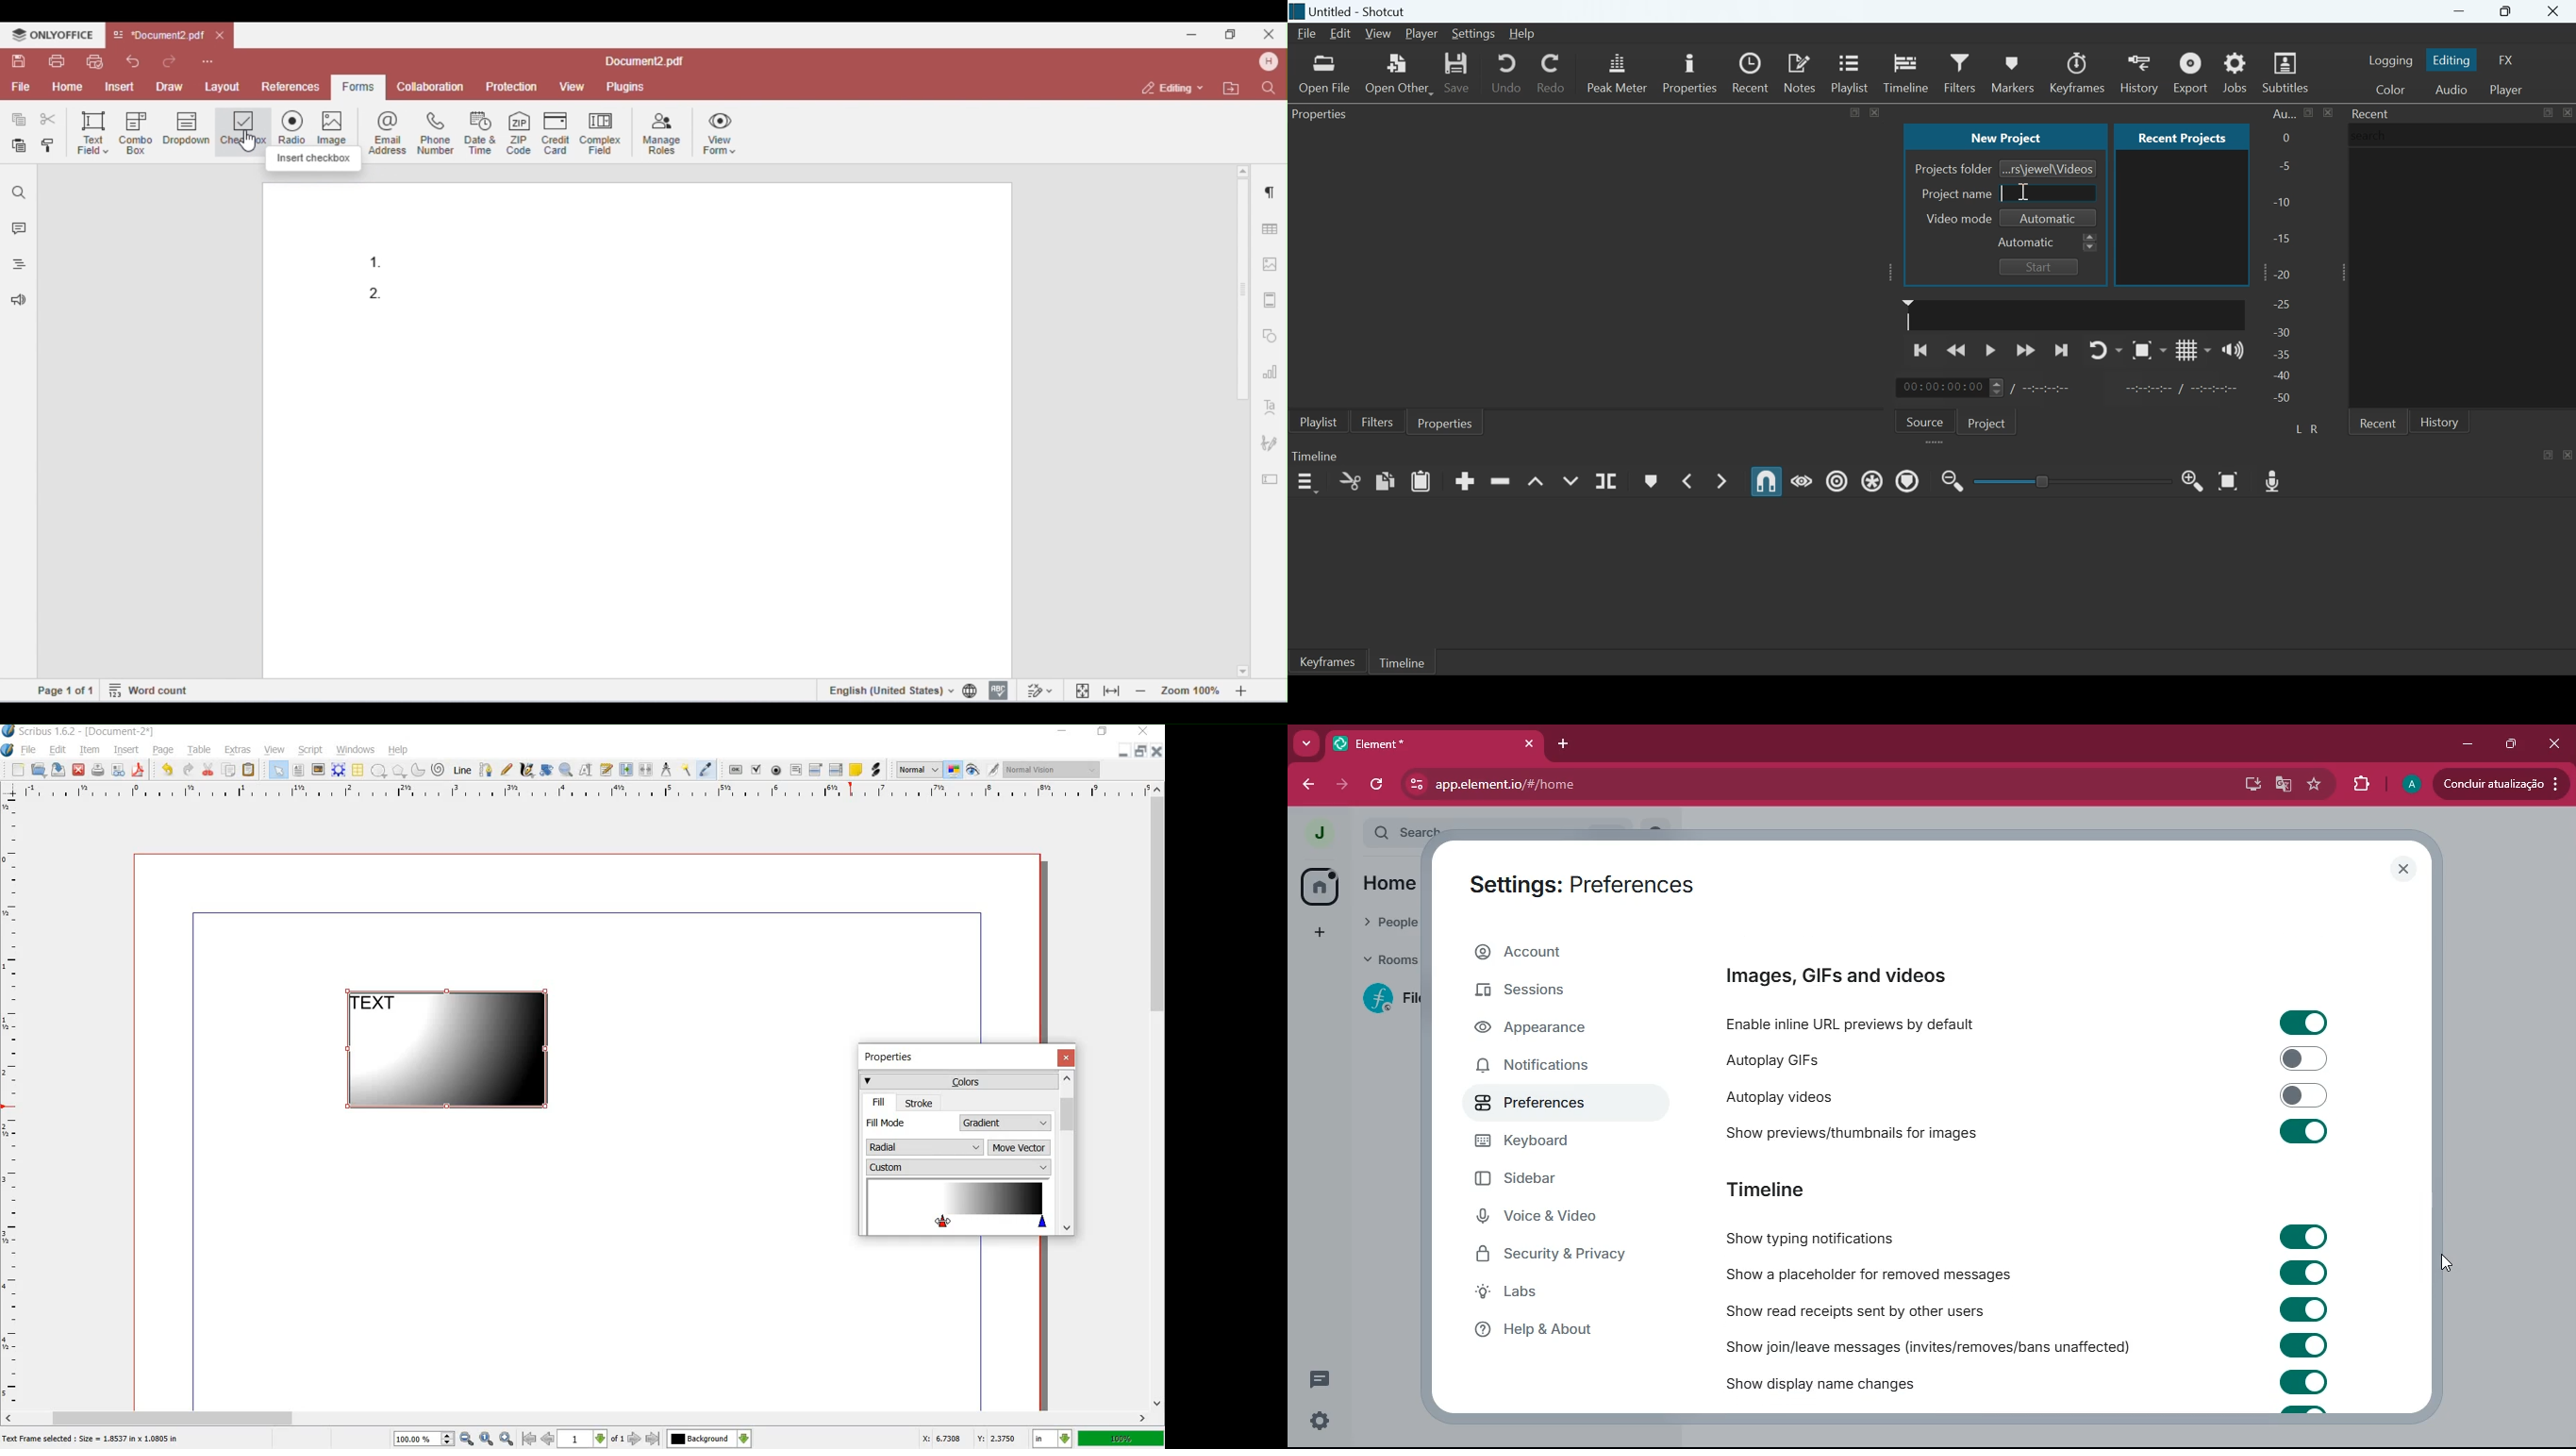  I want to click on copy, so click(230, 770).